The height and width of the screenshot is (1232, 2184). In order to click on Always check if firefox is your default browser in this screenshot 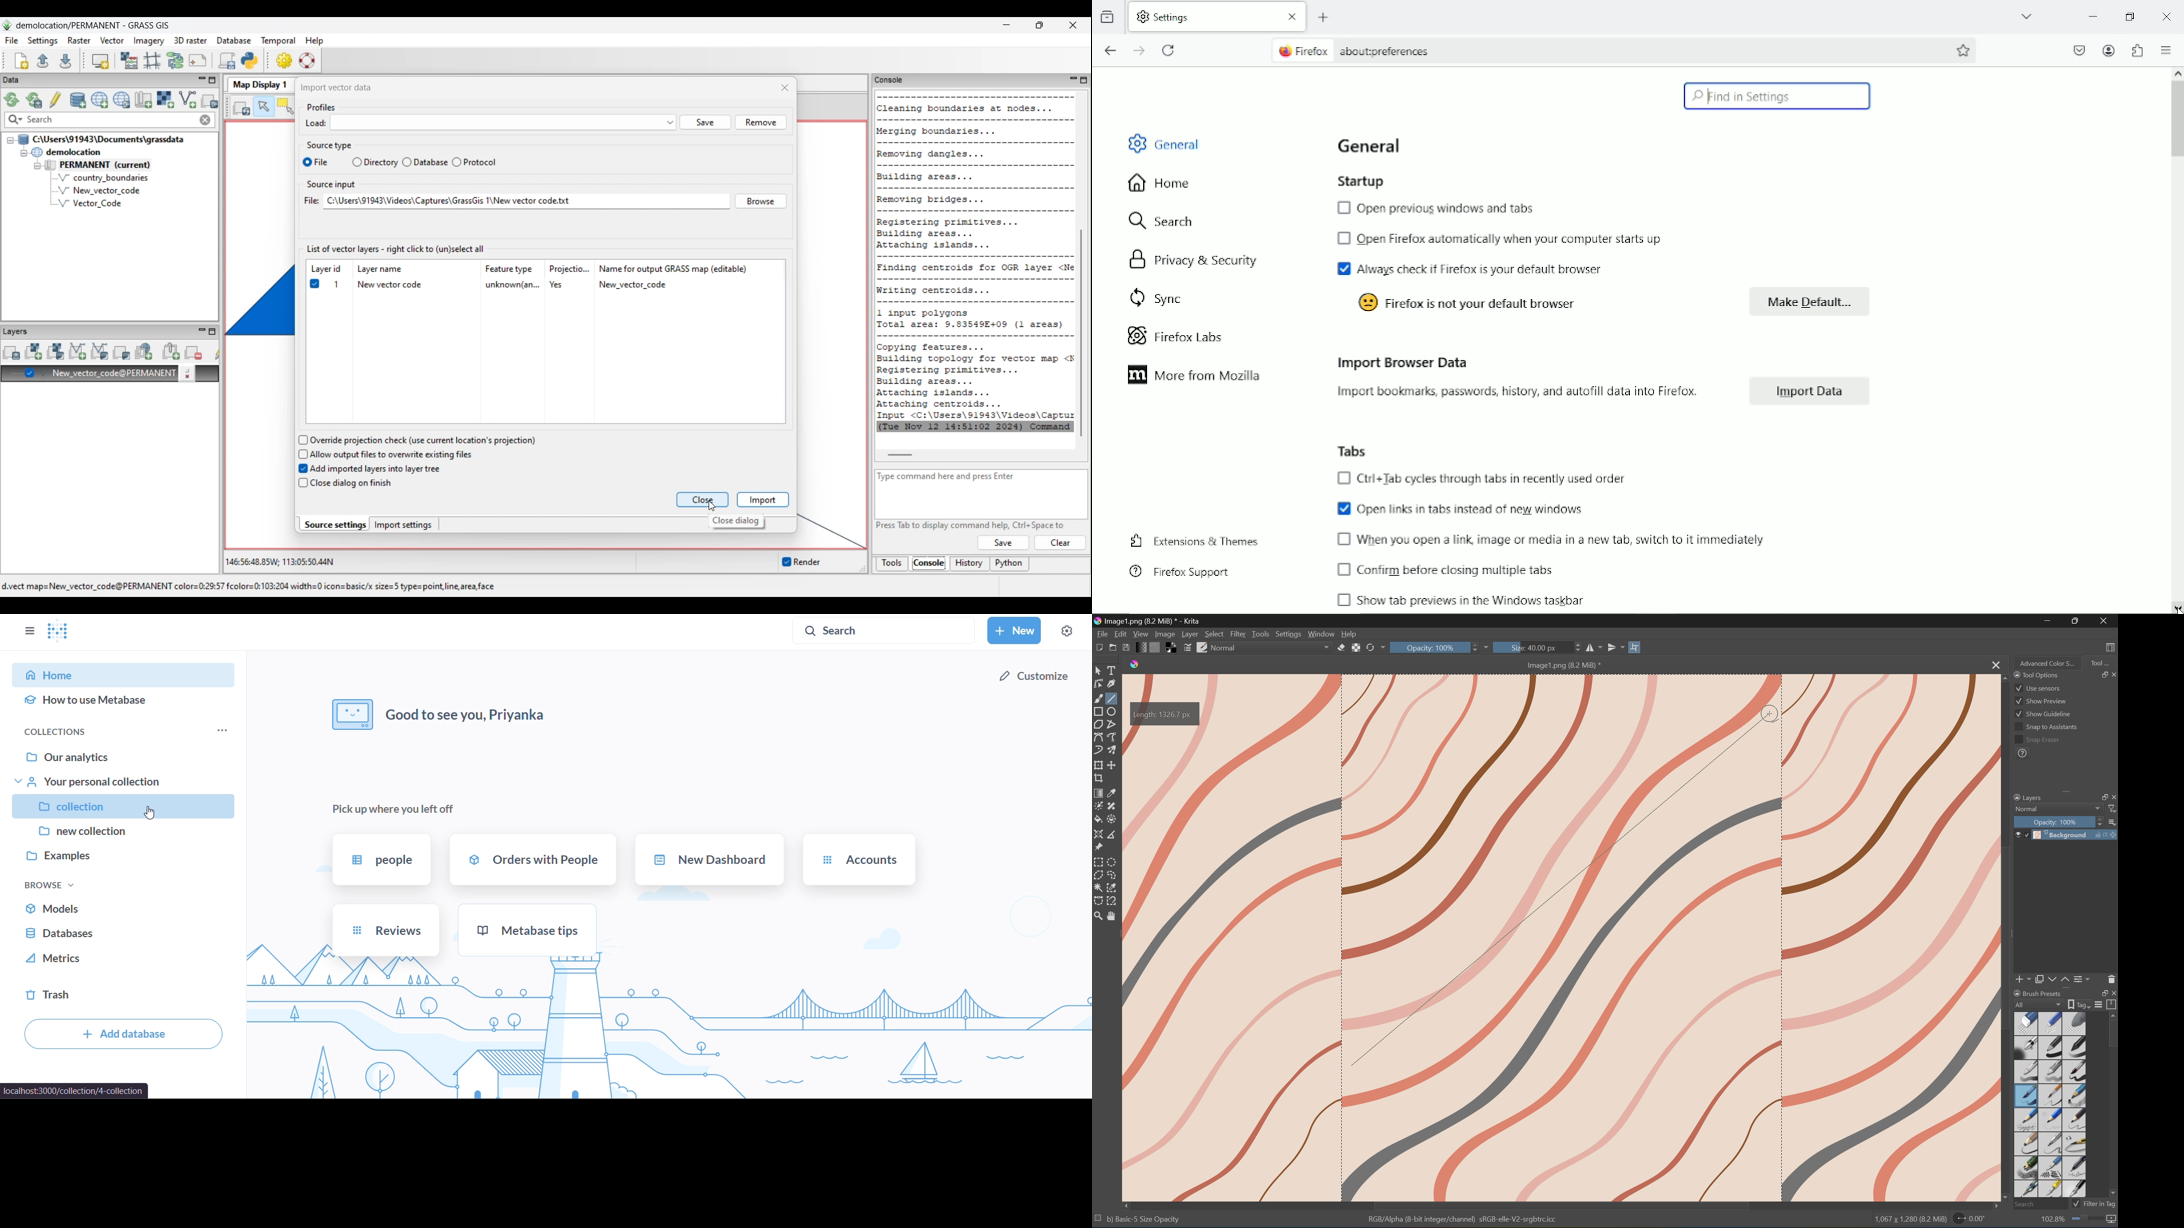, I will do `click(1475, 270)`.